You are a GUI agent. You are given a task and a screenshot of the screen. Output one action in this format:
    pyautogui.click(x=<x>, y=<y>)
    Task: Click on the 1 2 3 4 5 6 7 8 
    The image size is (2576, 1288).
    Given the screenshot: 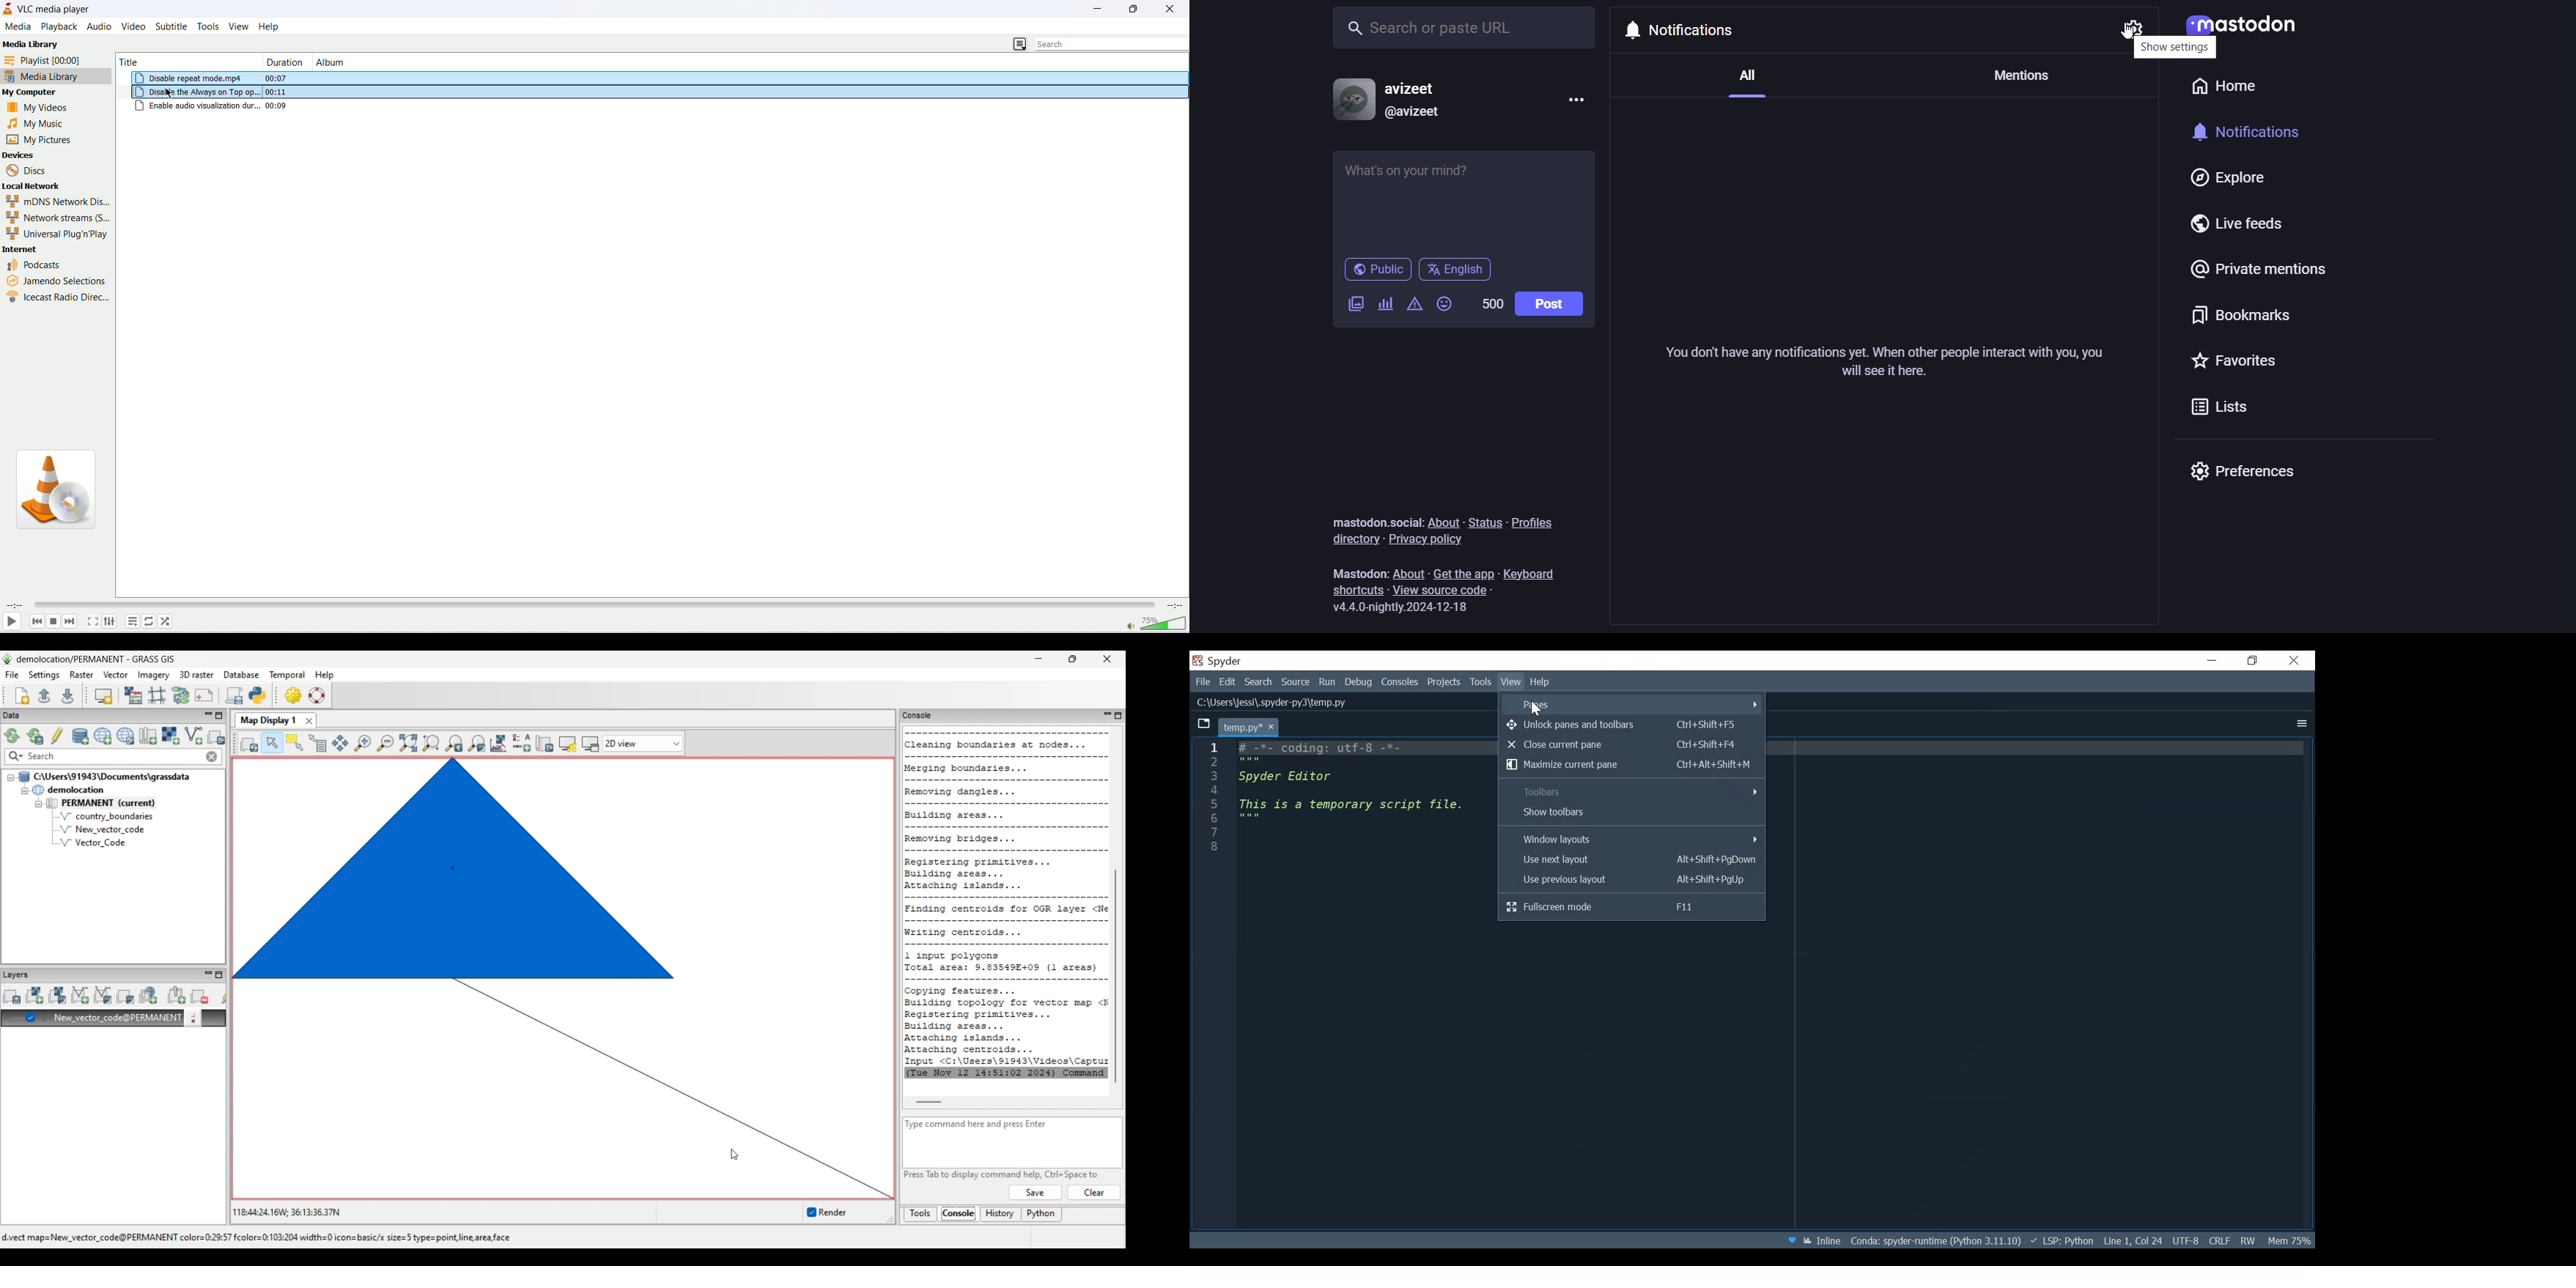 What is the action you would take?
    pyautogui.click(x=1216, y=800)
    